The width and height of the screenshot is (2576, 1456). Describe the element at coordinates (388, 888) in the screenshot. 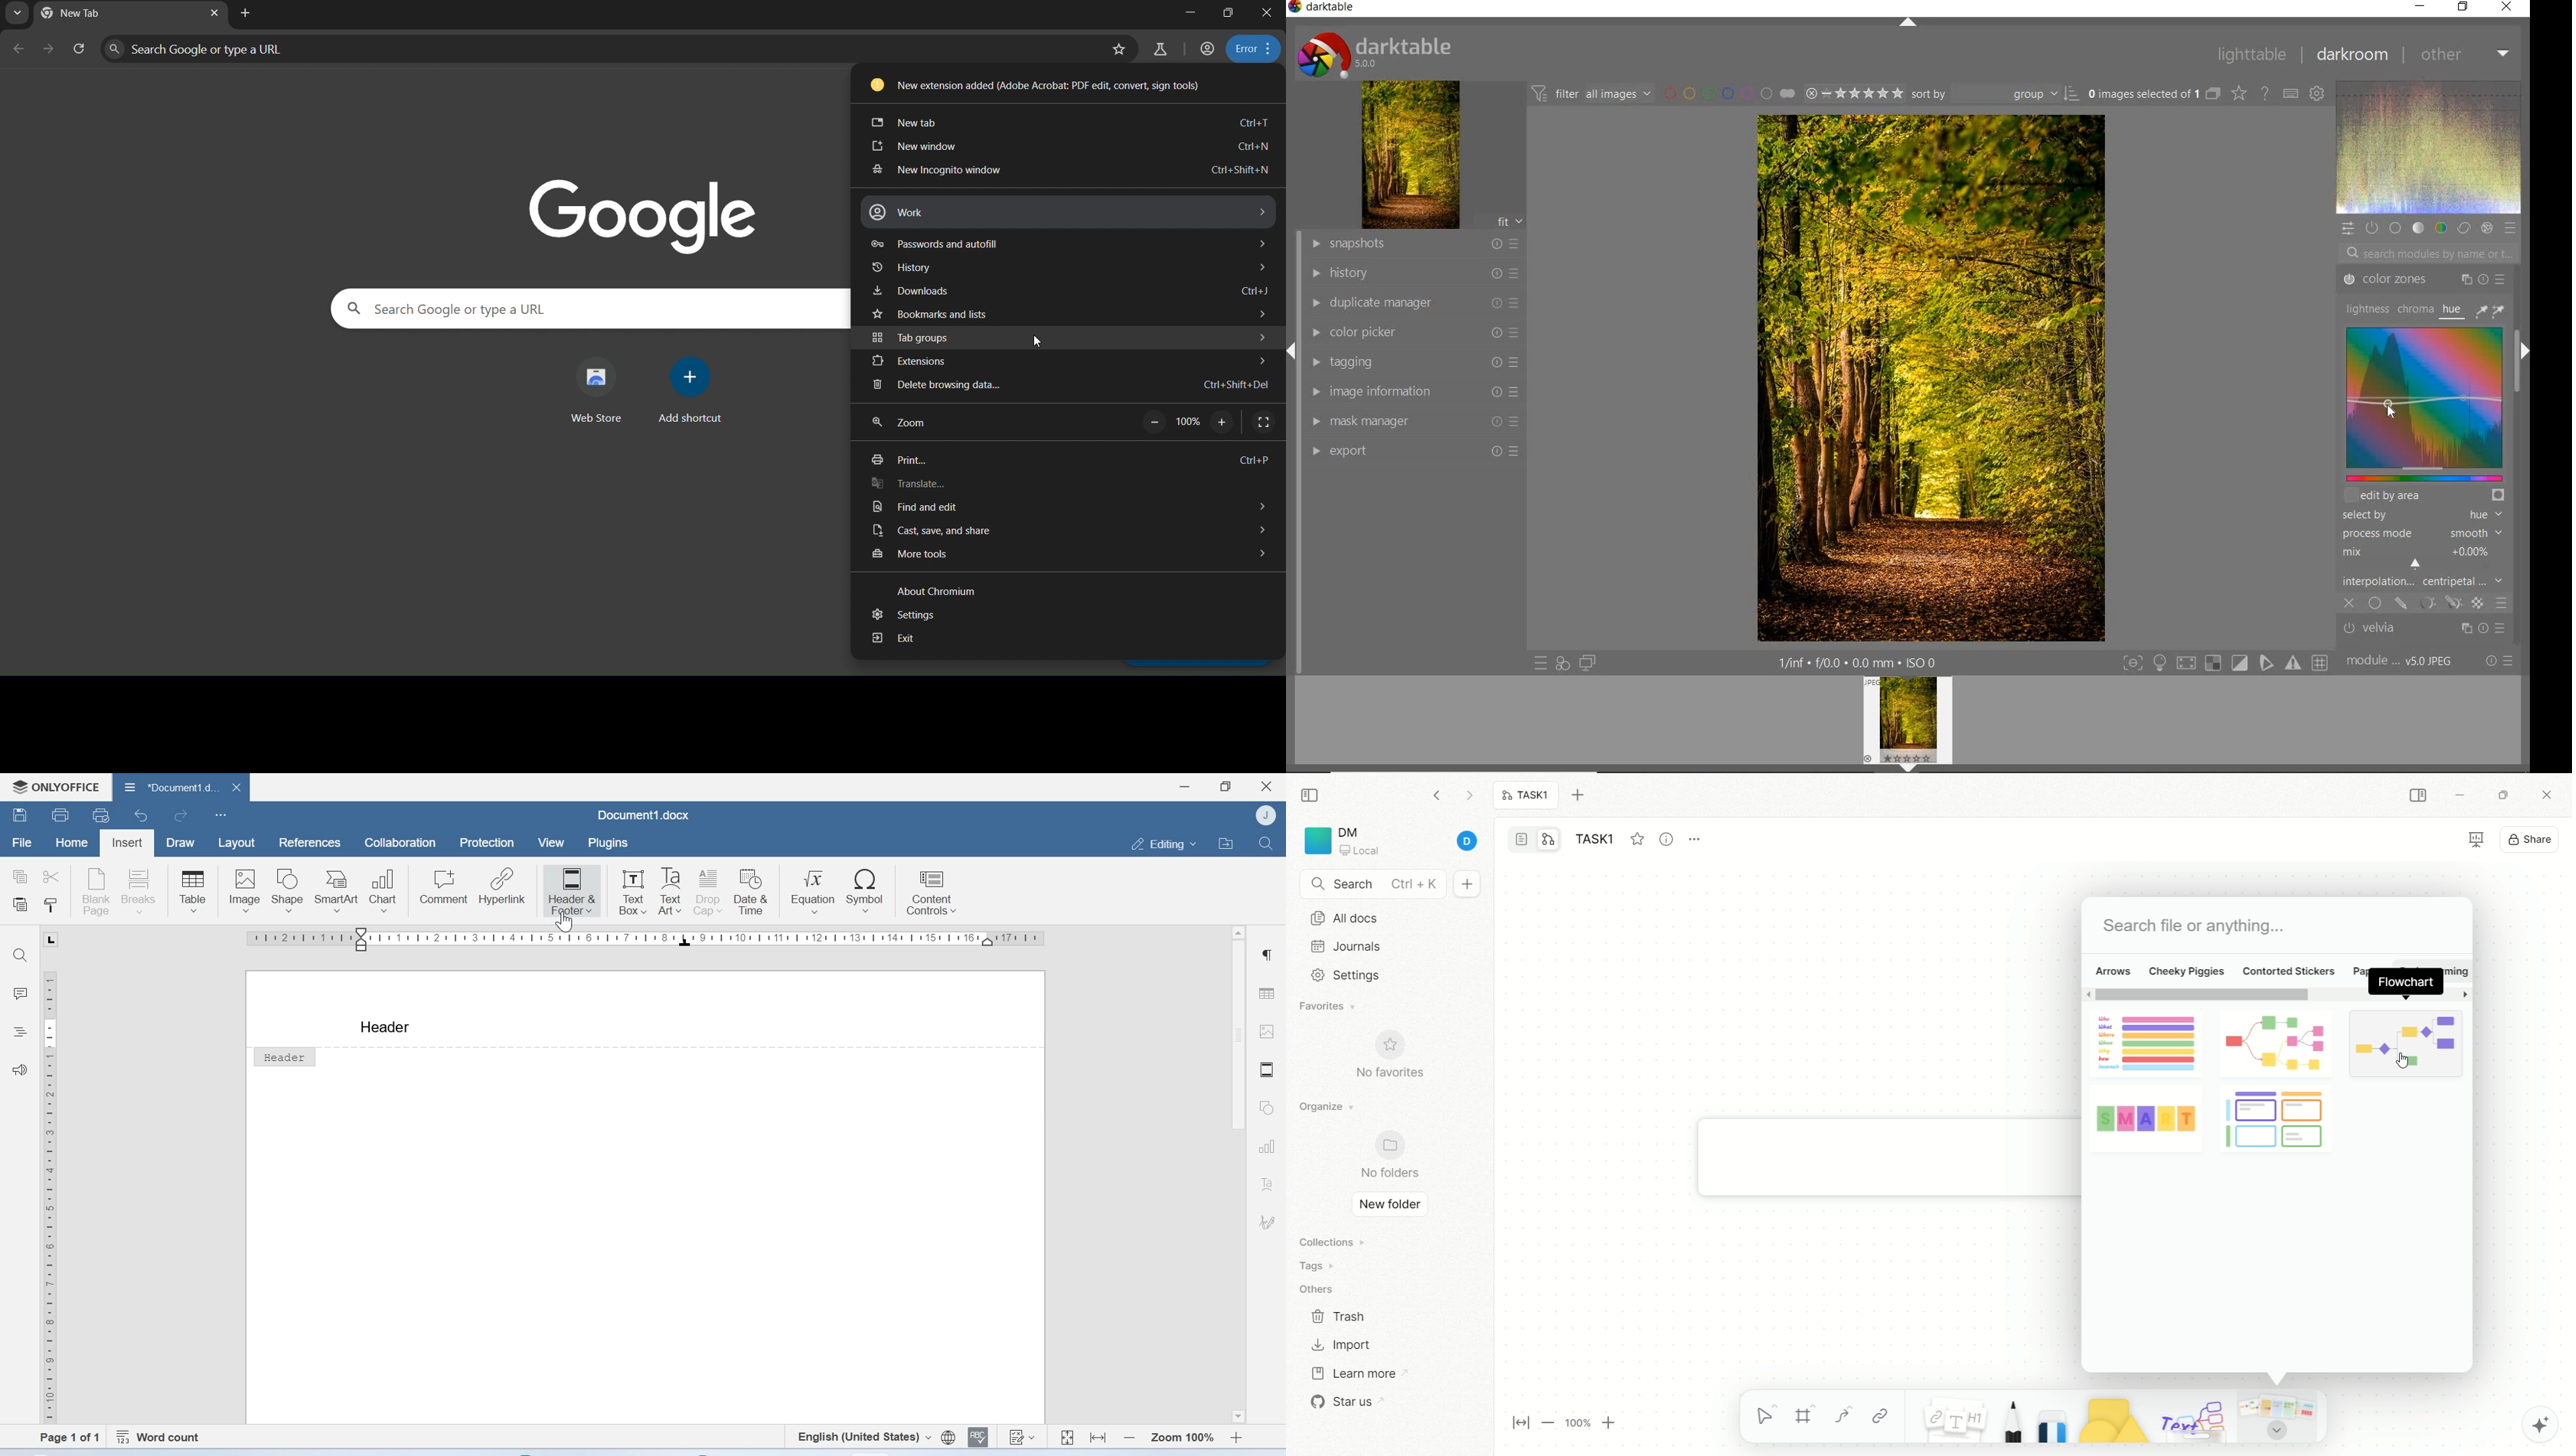

I see `Chart` at that location.